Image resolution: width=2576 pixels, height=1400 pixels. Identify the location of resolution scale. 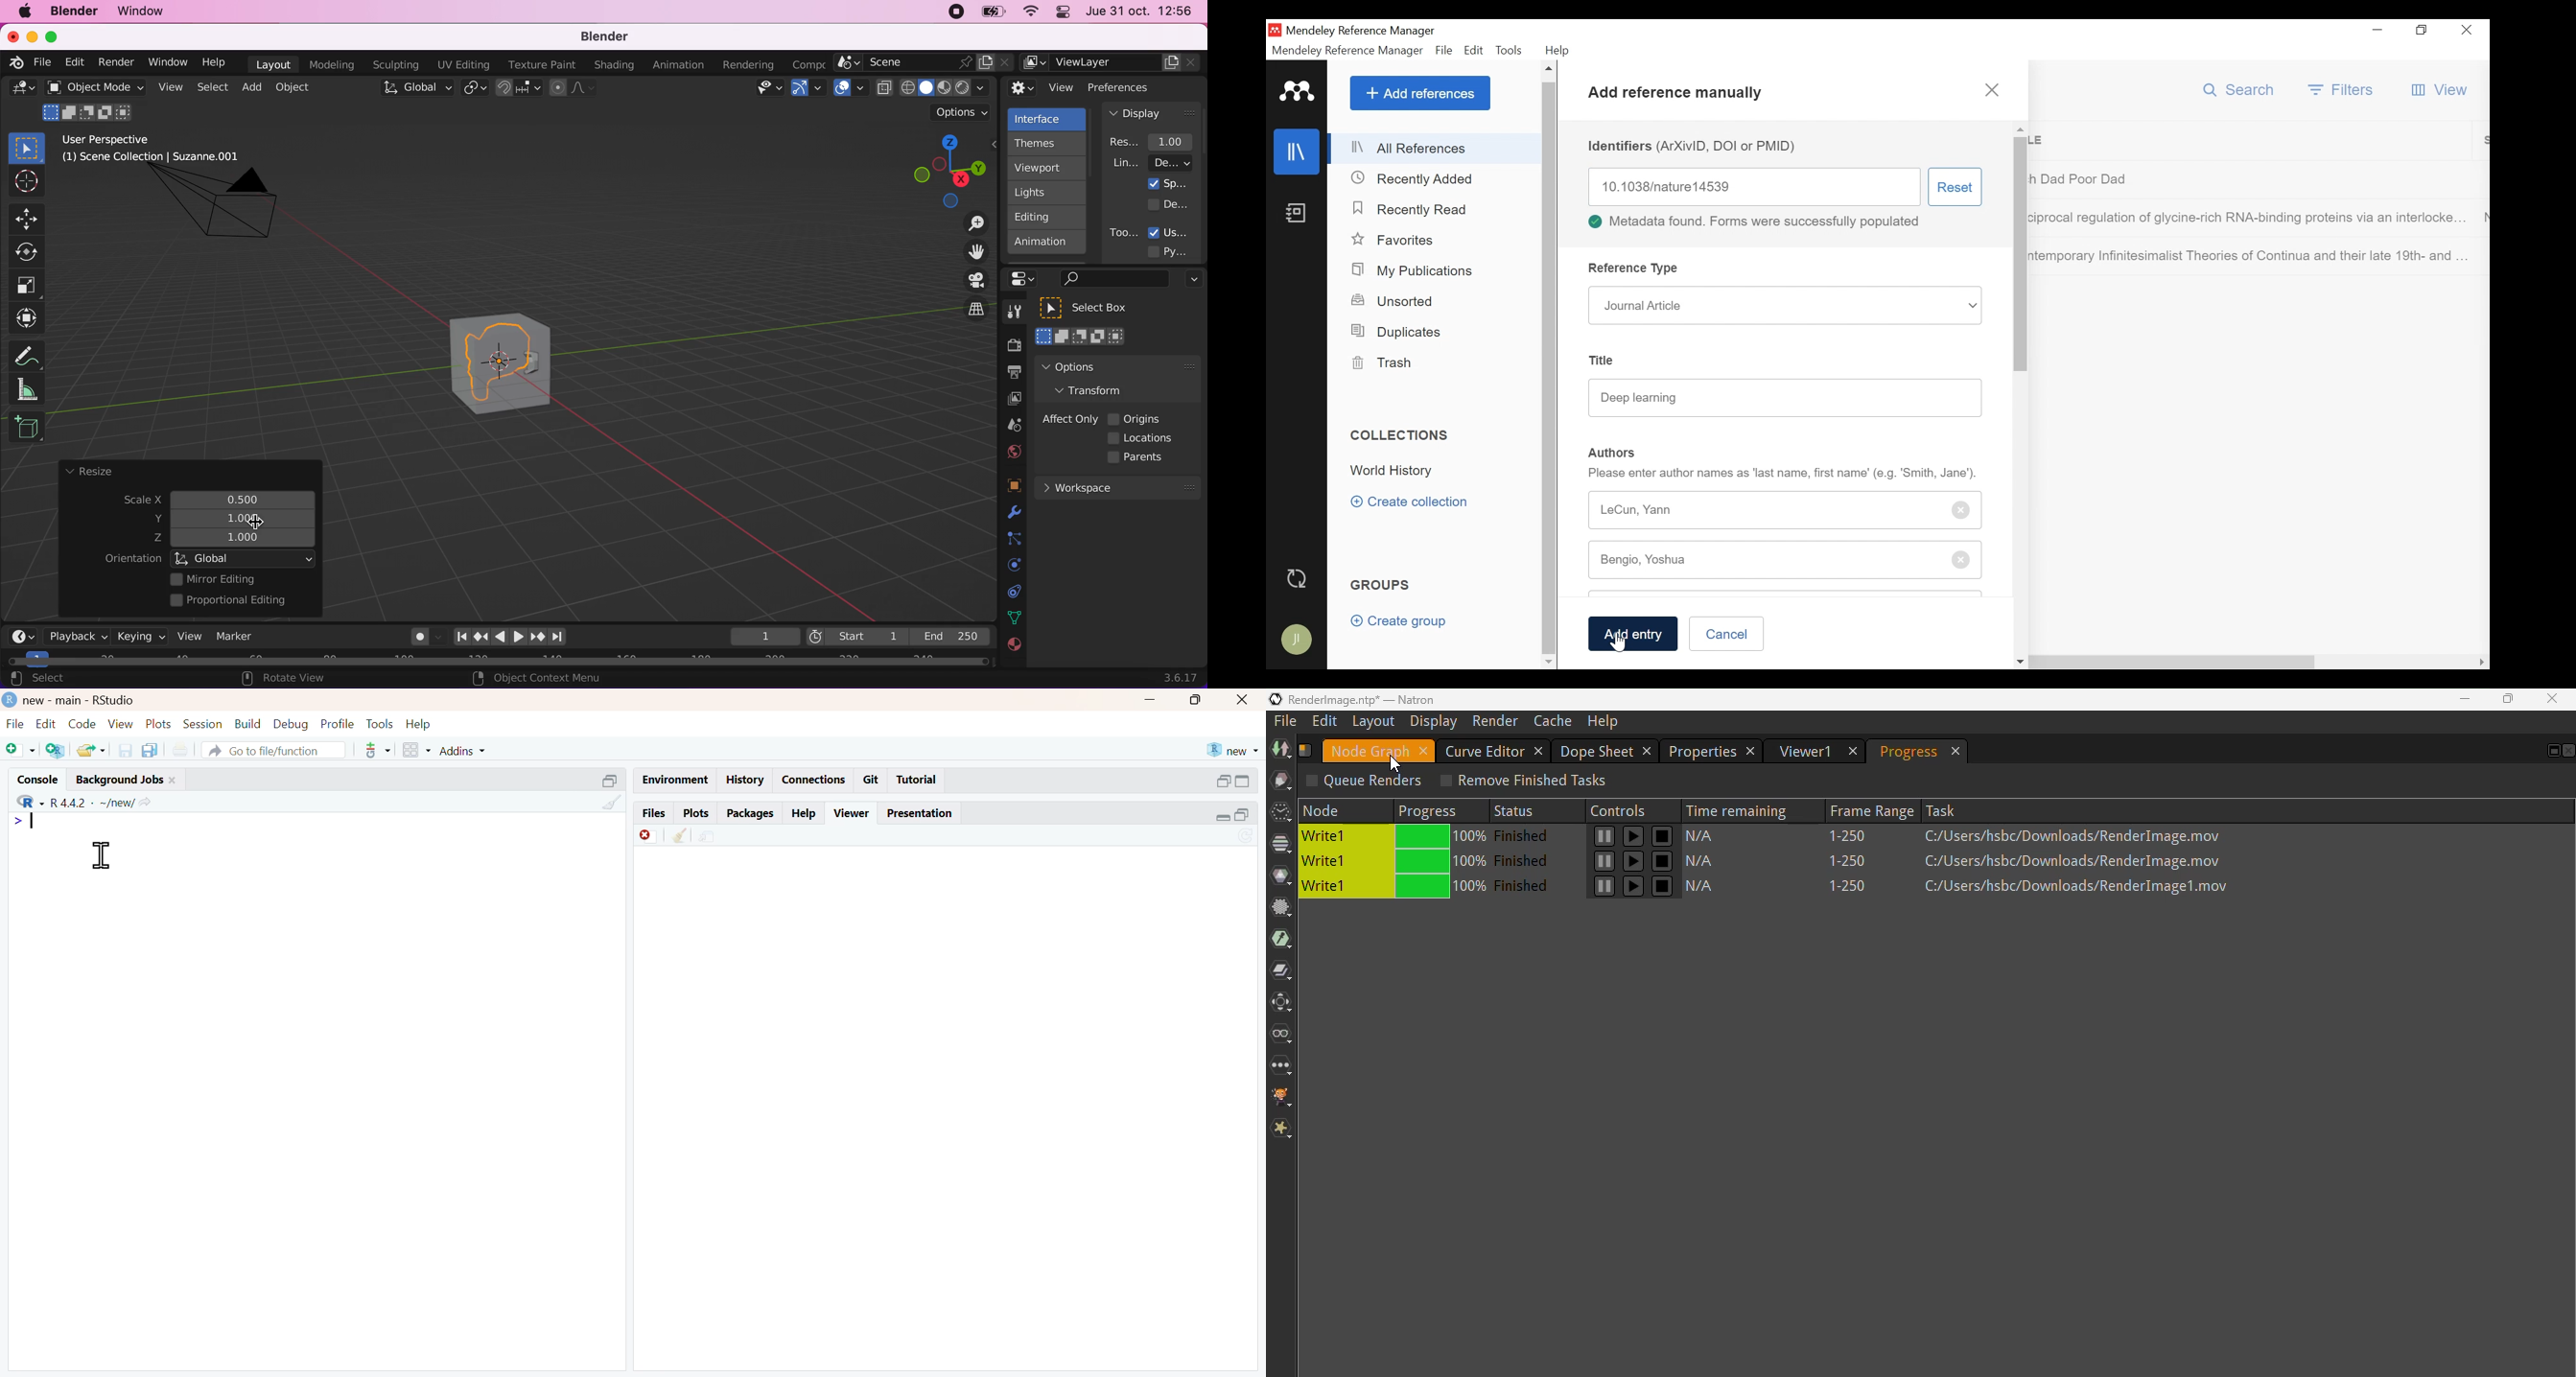
(1157, 141).